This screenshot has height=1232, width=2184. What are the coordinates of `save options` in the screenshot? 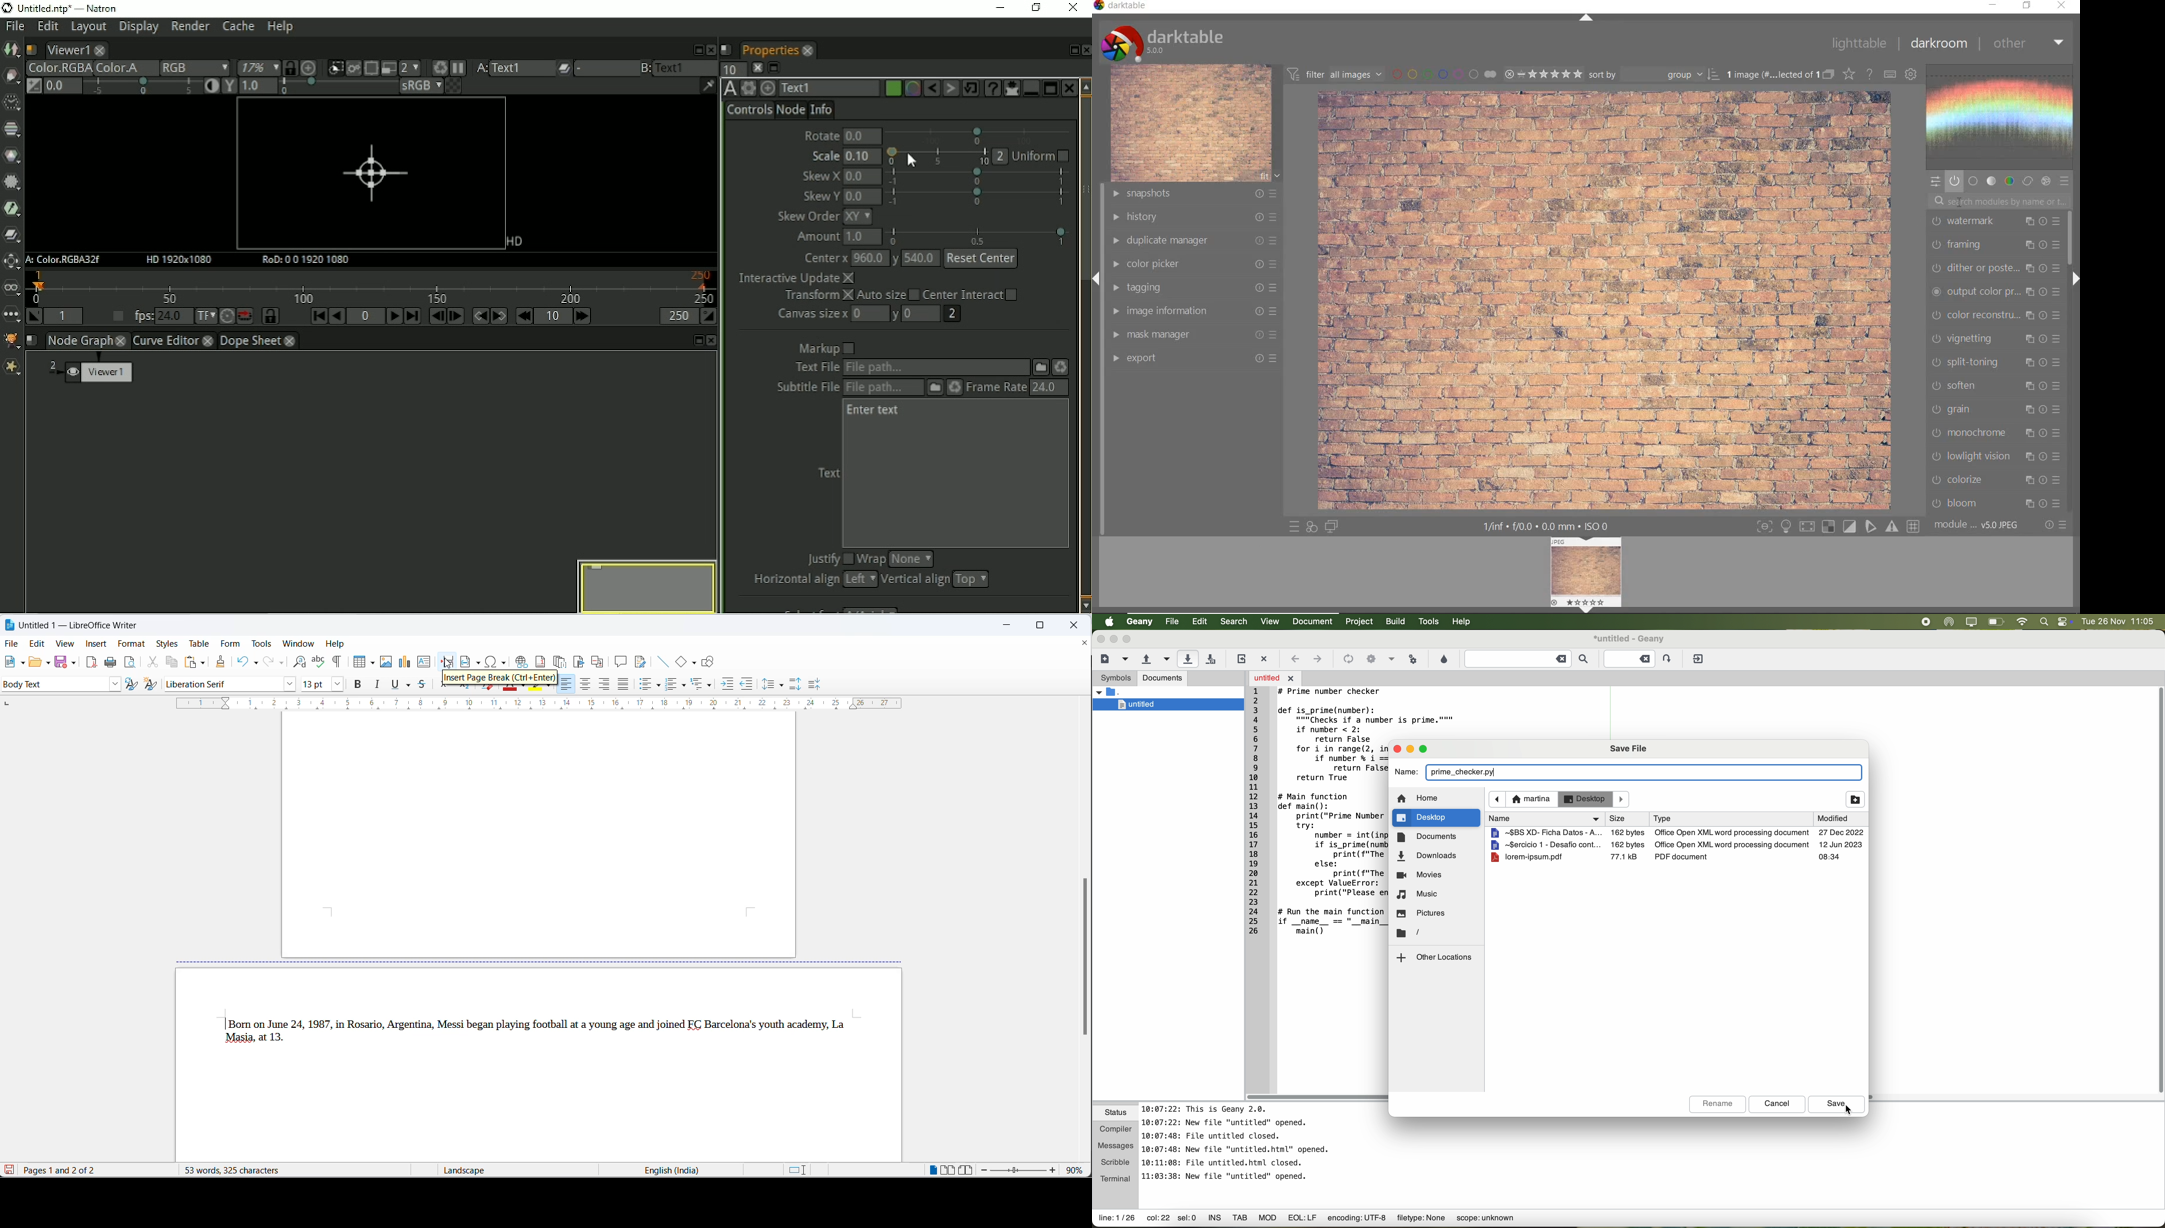 It's located at (73, 664).